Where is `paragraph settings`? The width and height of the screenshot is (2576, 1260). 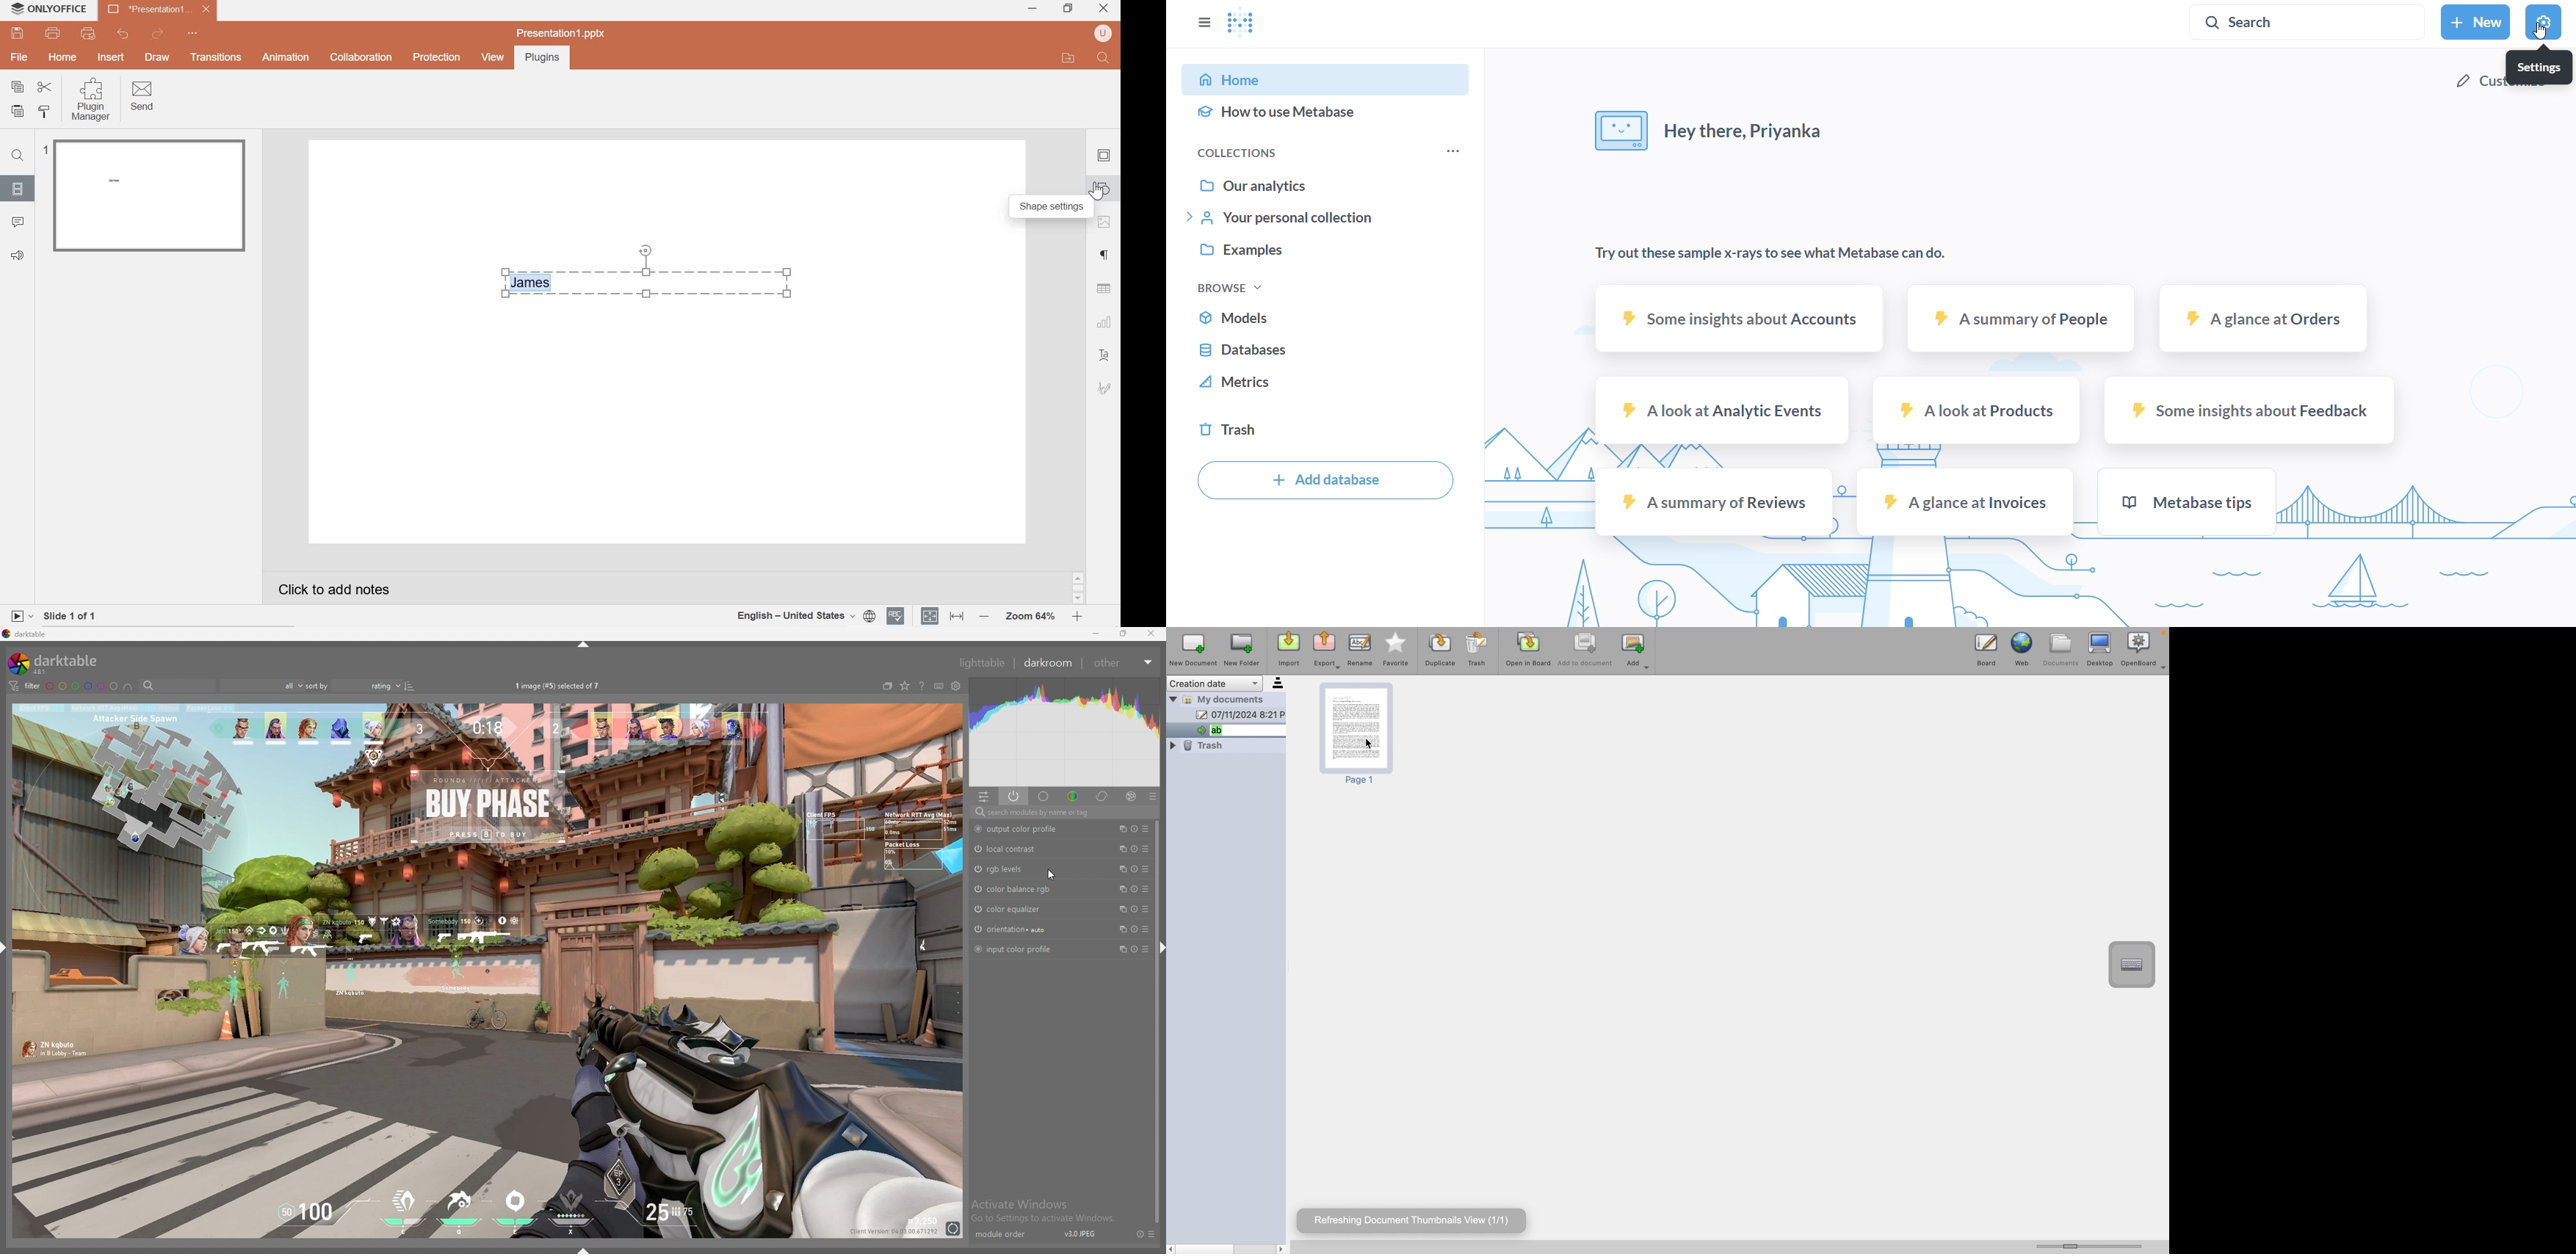 paragraph settings is located at coordinates (1106, 256).